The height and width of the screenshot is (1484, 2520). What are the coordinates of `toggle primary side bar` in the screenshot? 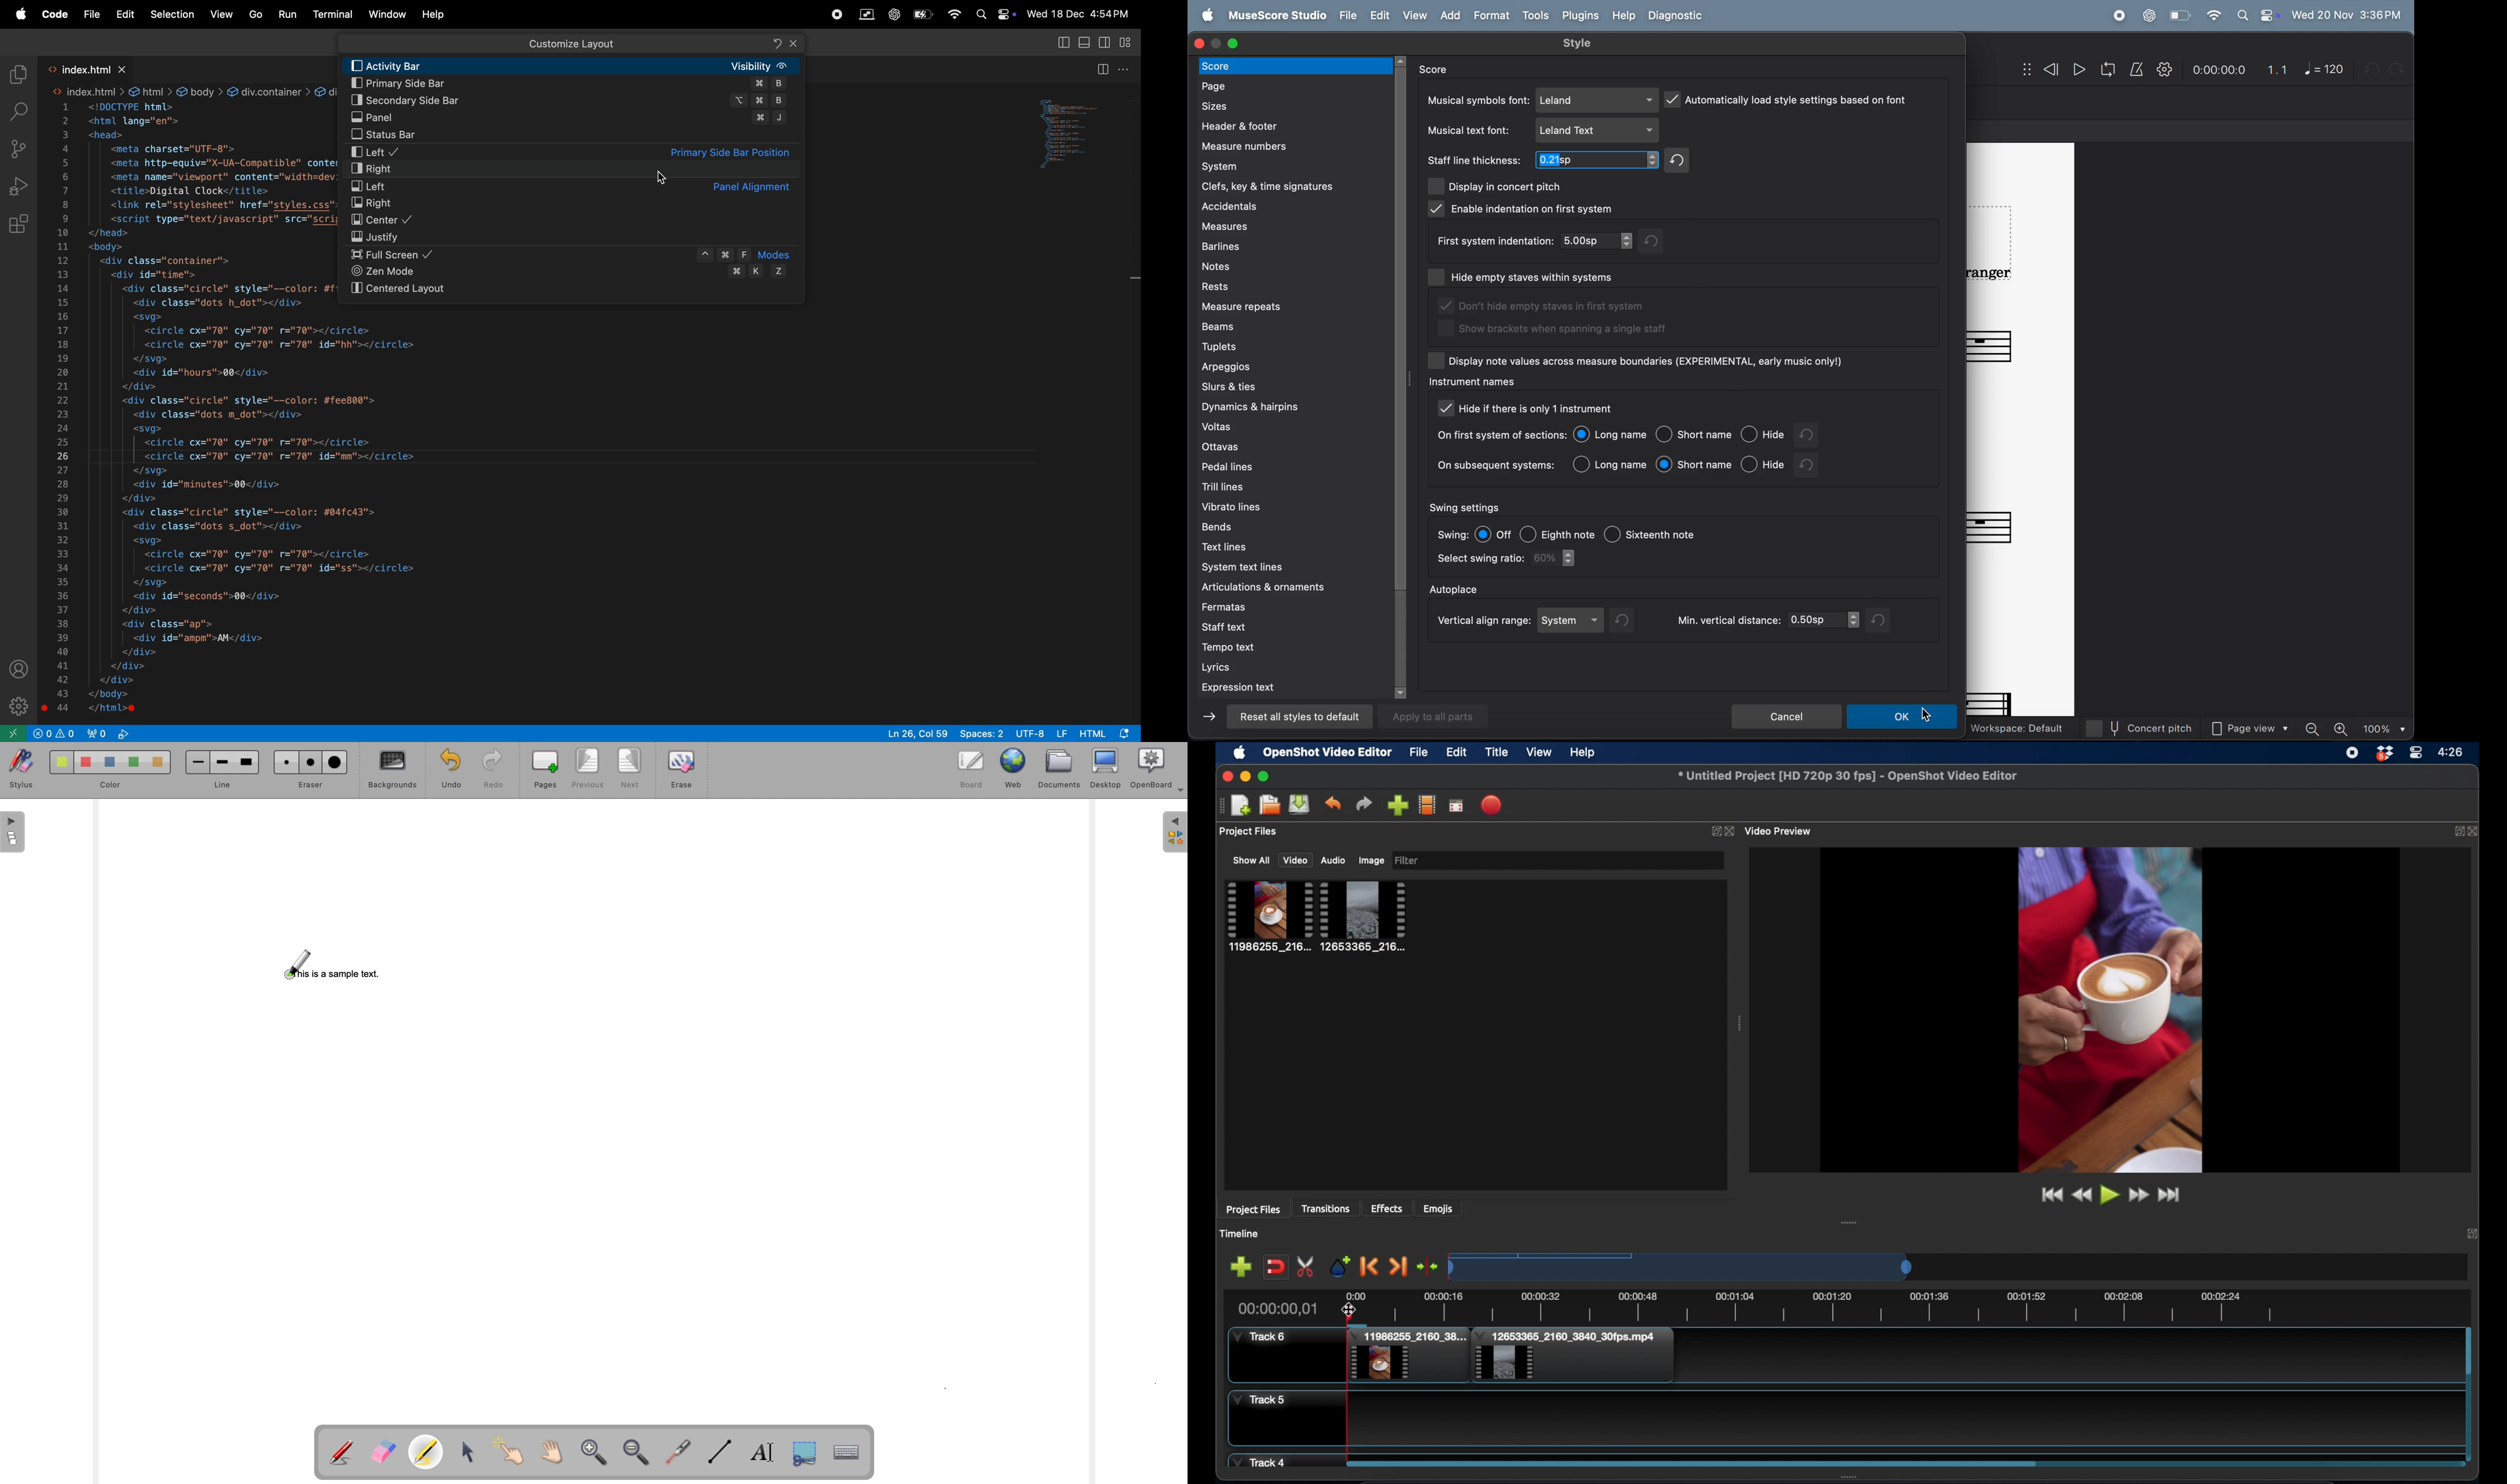 It's located at (1063, 42).